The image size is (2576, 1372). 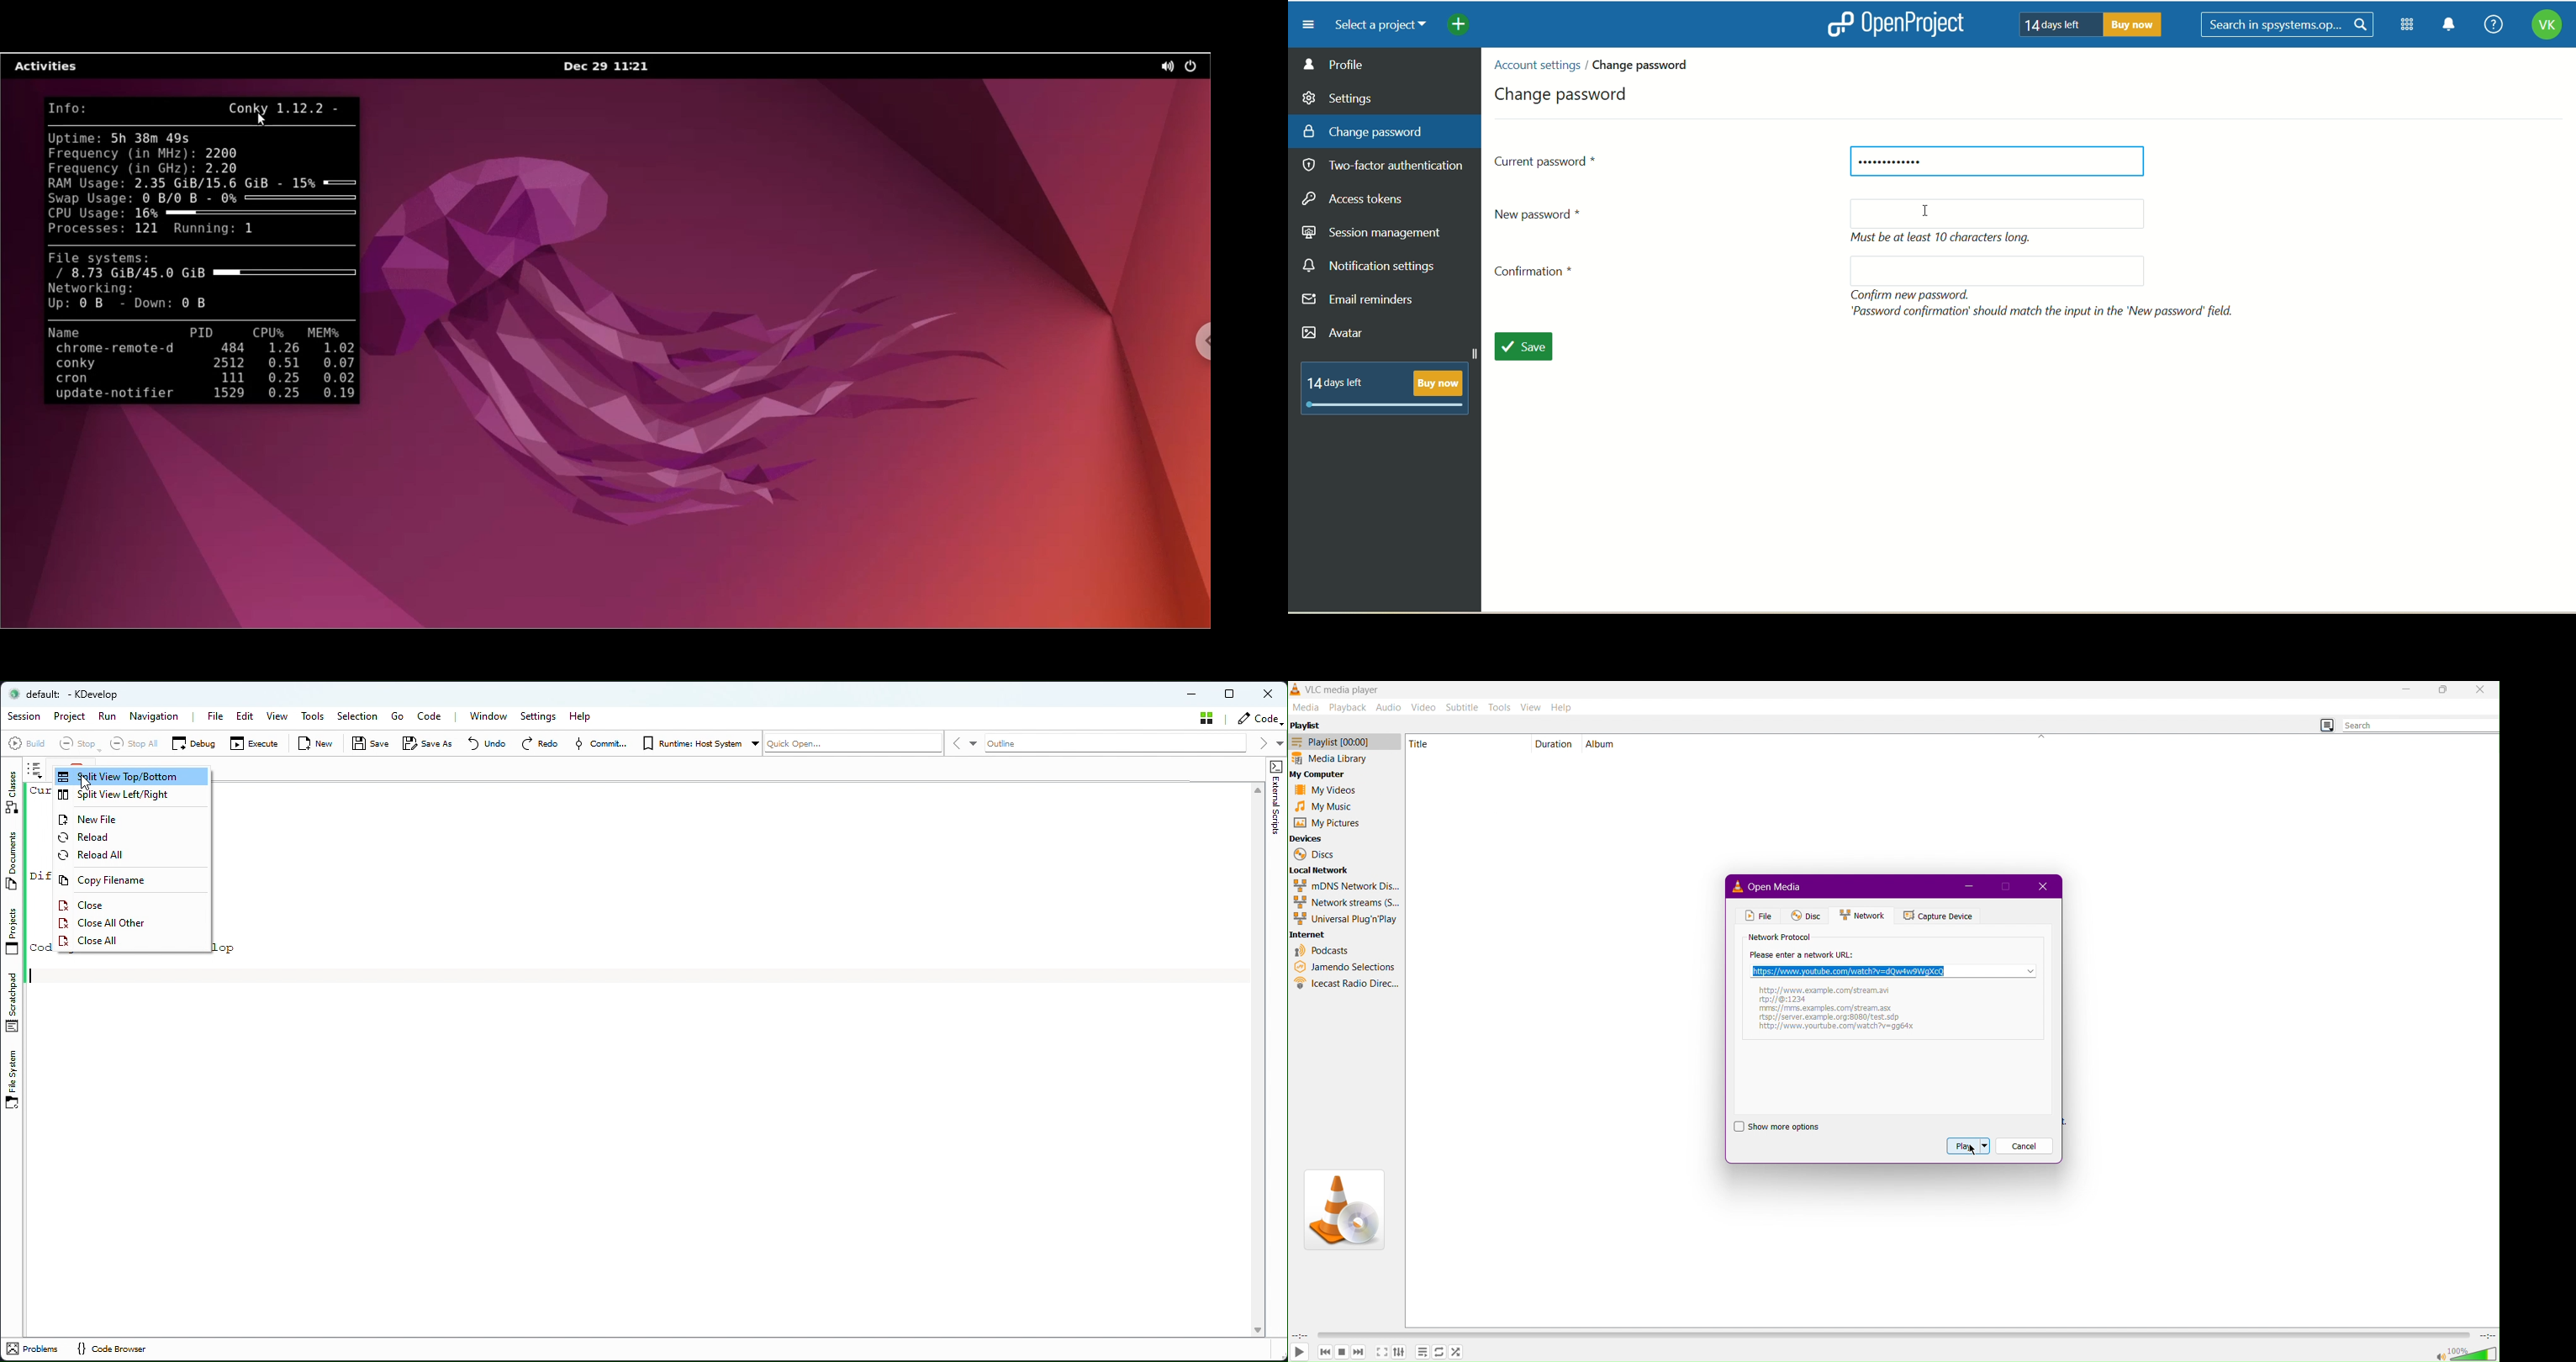 I want to click on help, so click(x=2489, y=25).